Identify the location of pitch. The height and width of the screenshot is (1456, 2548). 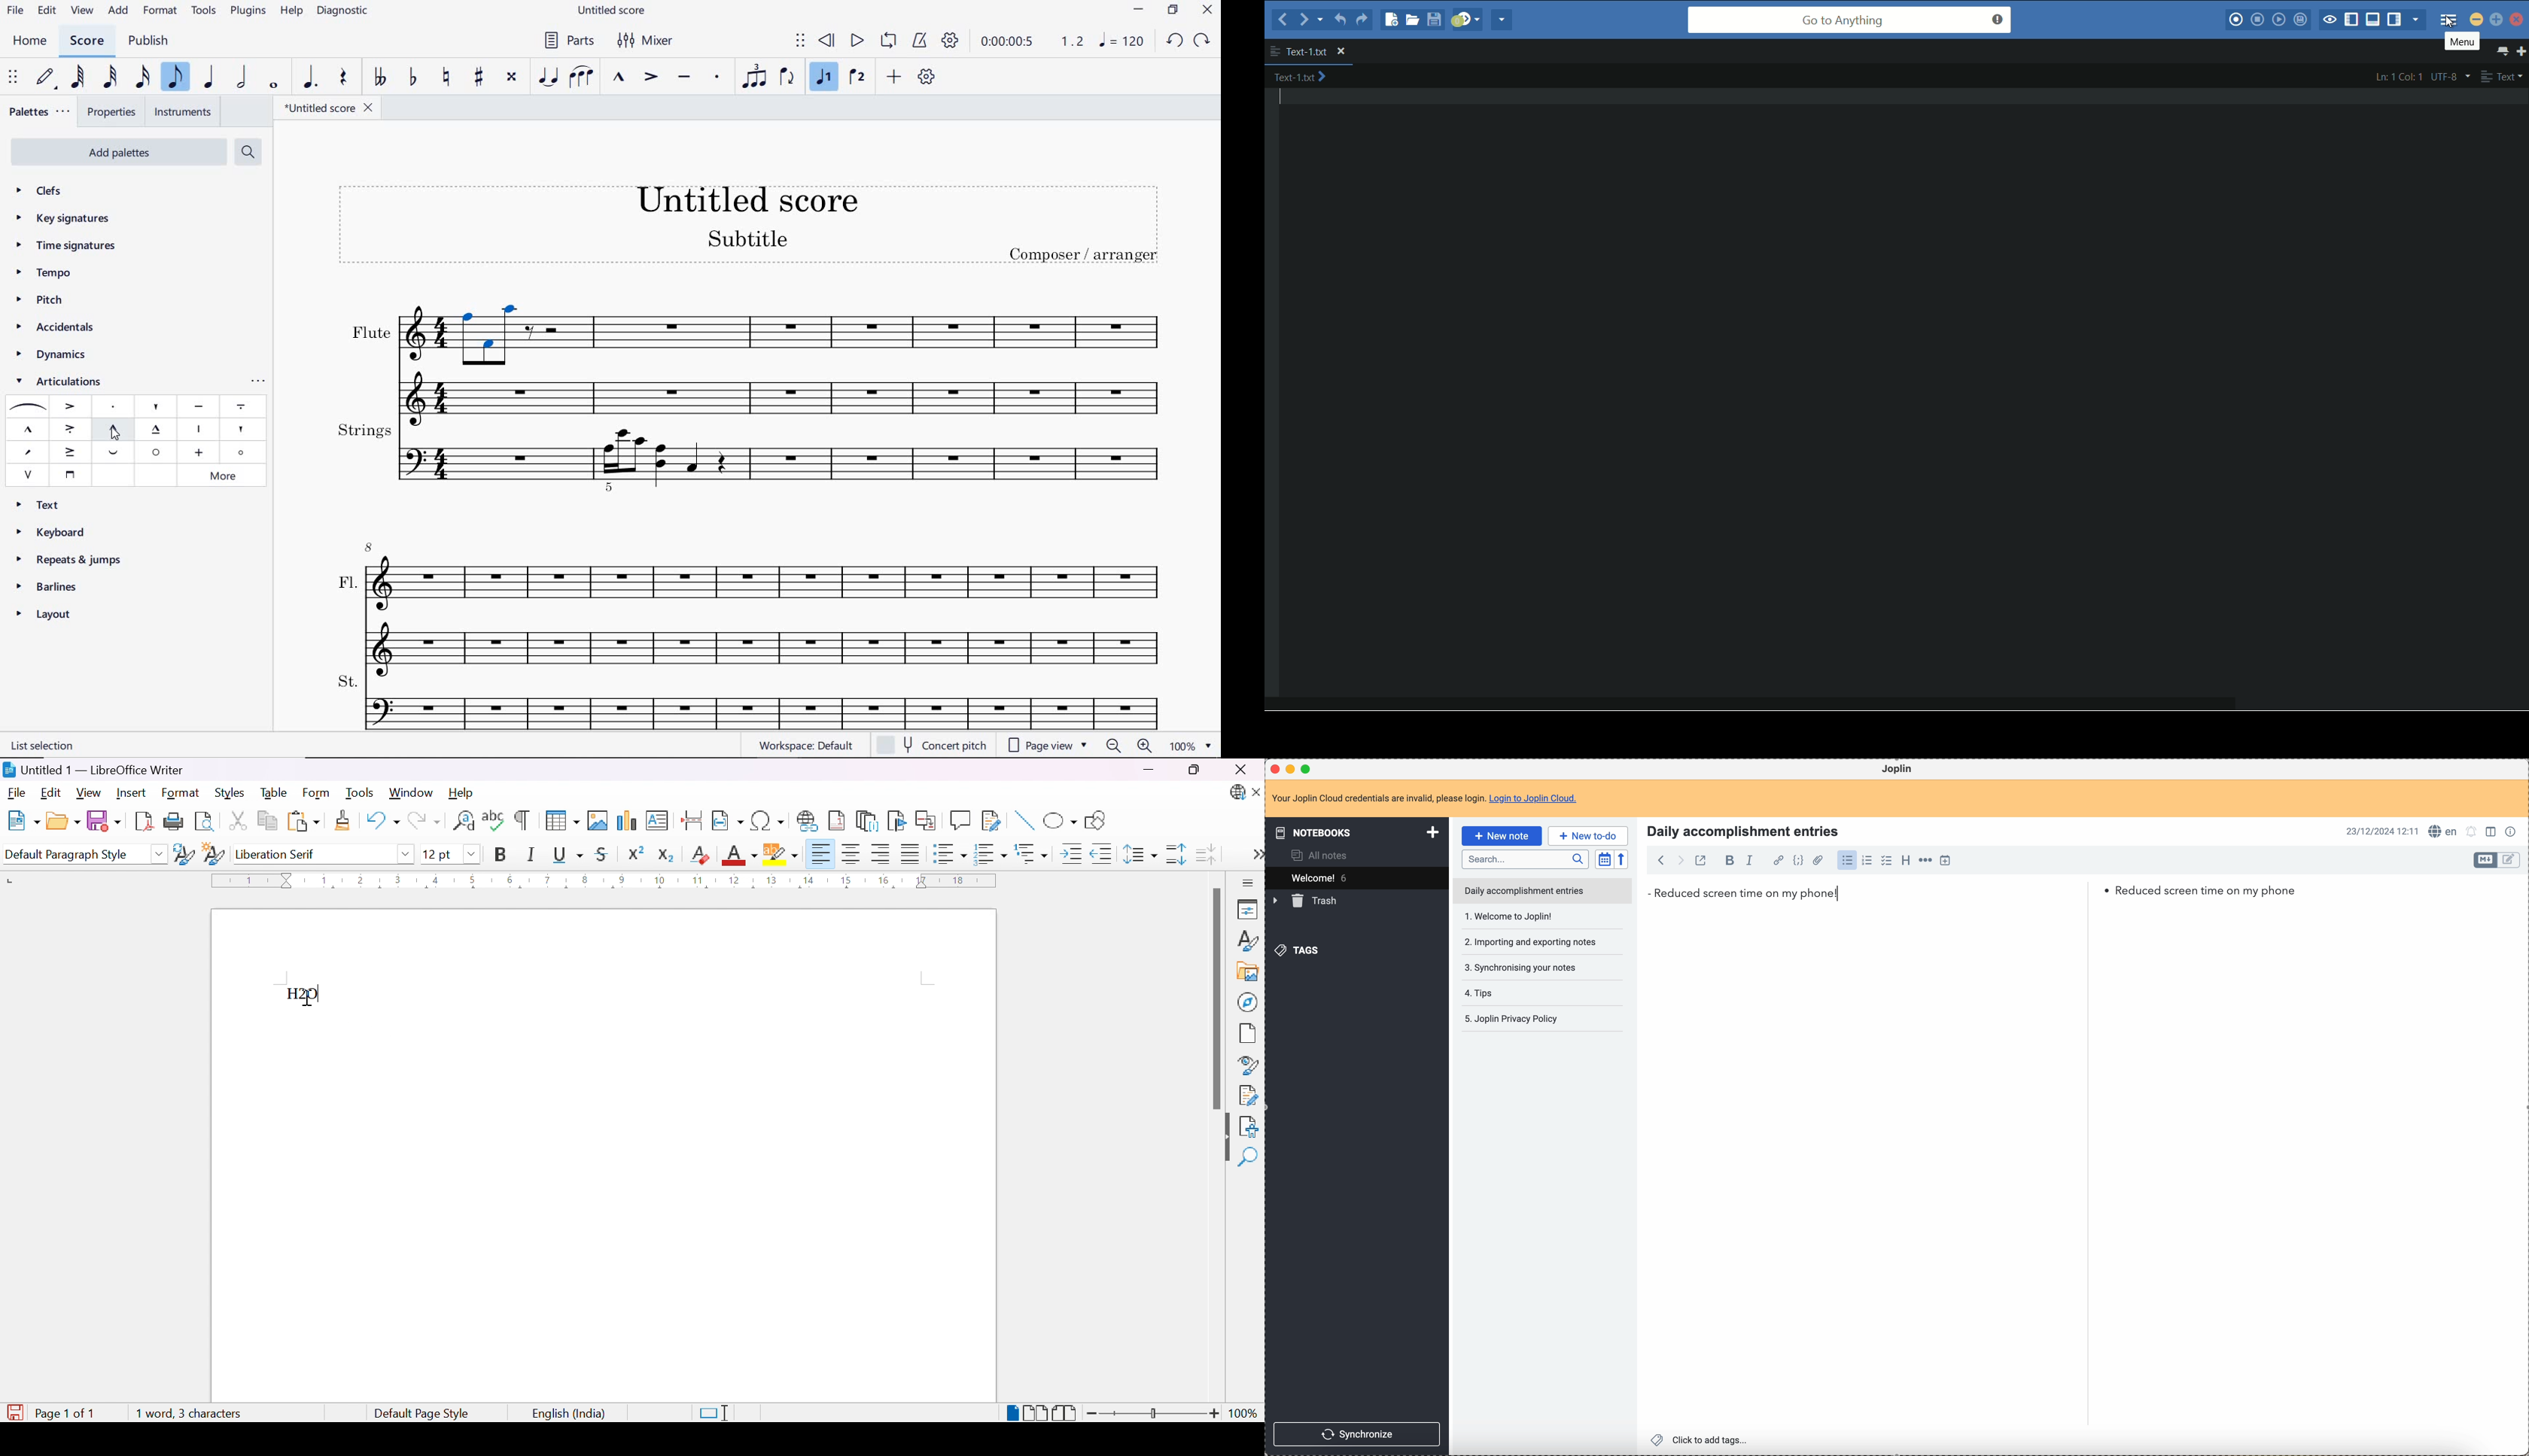
(42, 302).